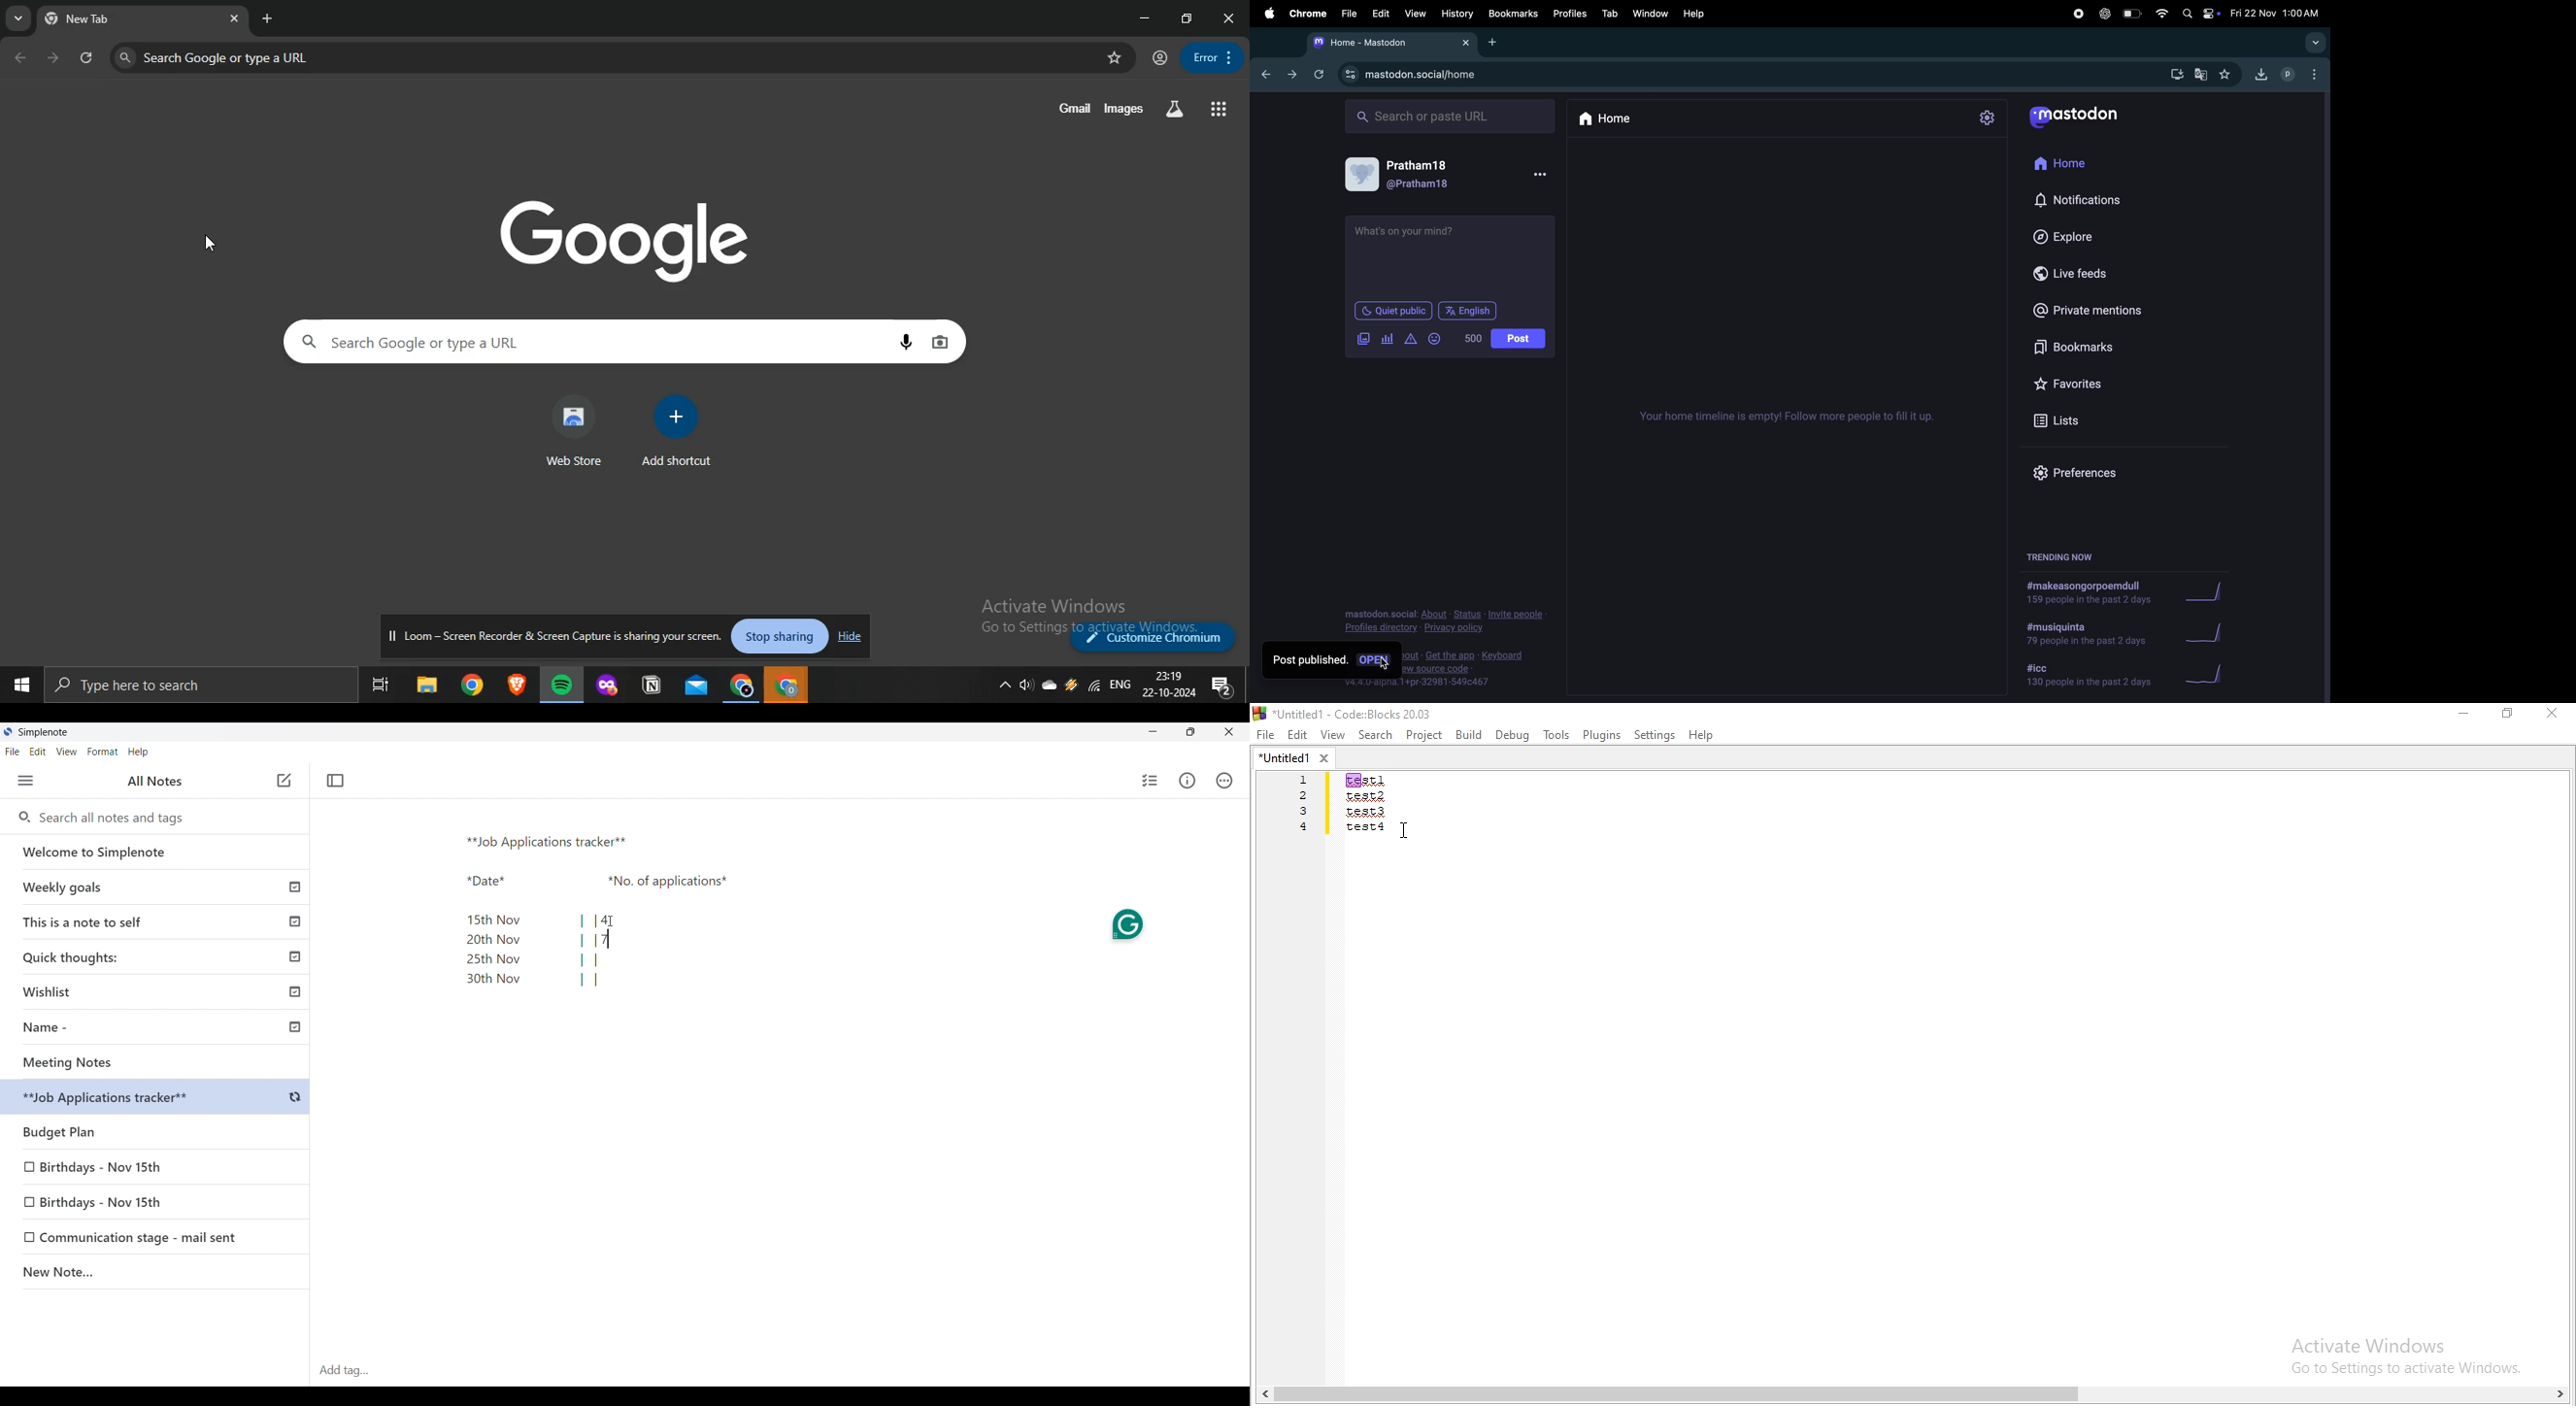 The width and height of the screenshot is (2576, 1428). What do you see at coordinates (1608, 14) in the screenshot?
I see `tab` at bounding box center [1608, 14].